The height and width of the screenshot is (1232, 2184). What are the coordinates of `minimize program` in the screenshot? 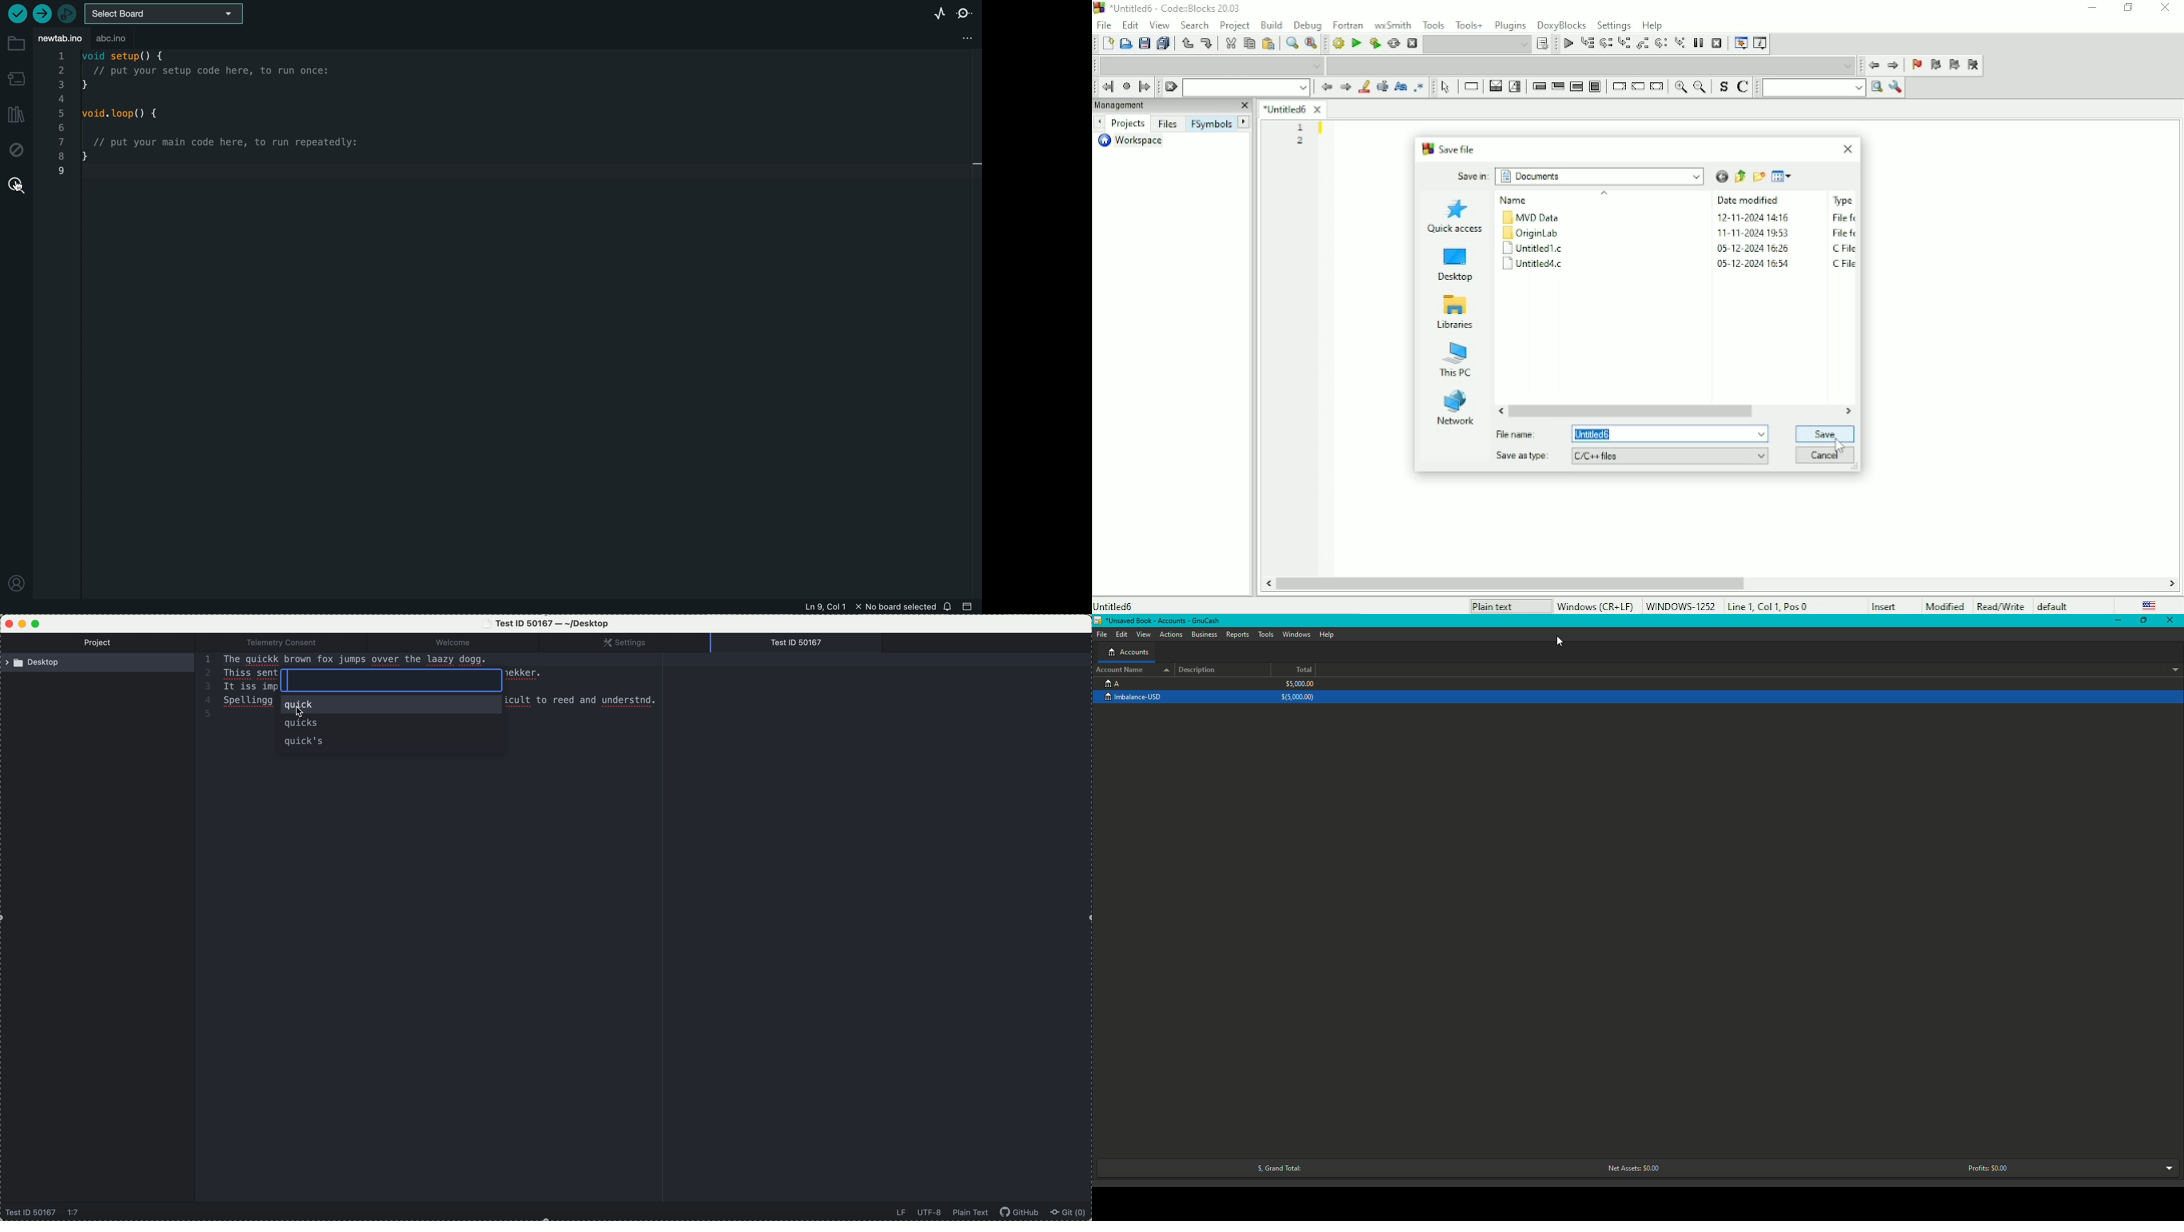 It's located at (22, 624).